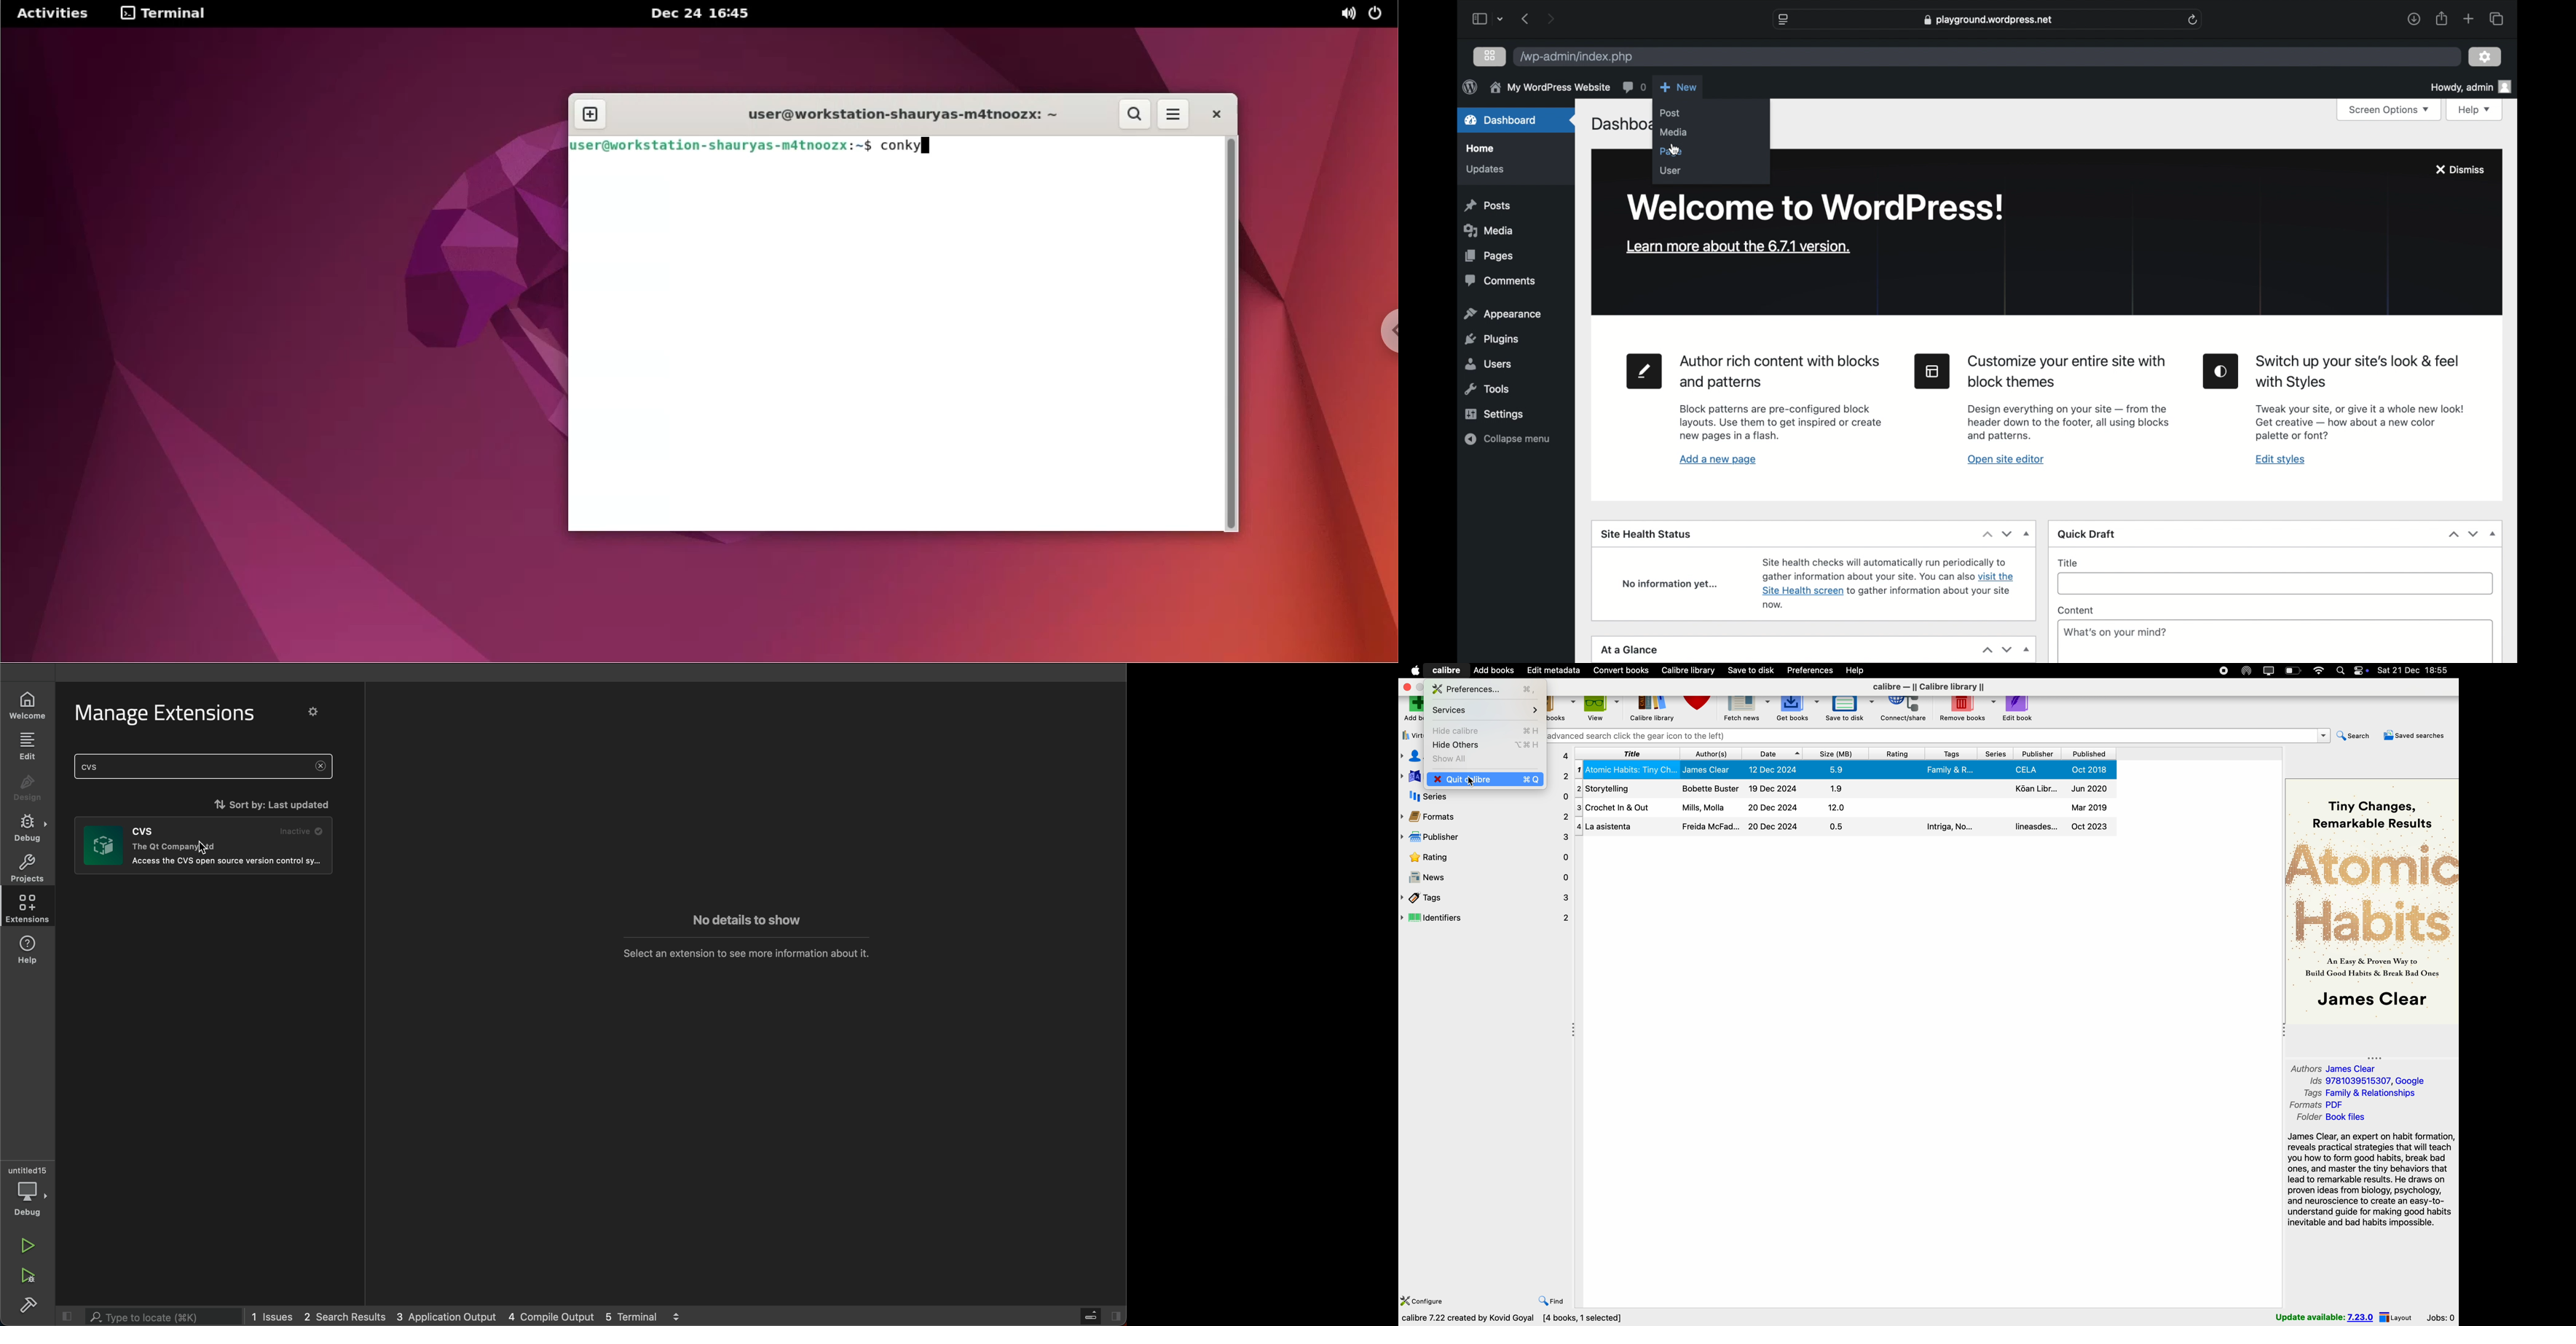 The image size is (2576, 1344). I want to click on wordpress address, so click(1576, 57).